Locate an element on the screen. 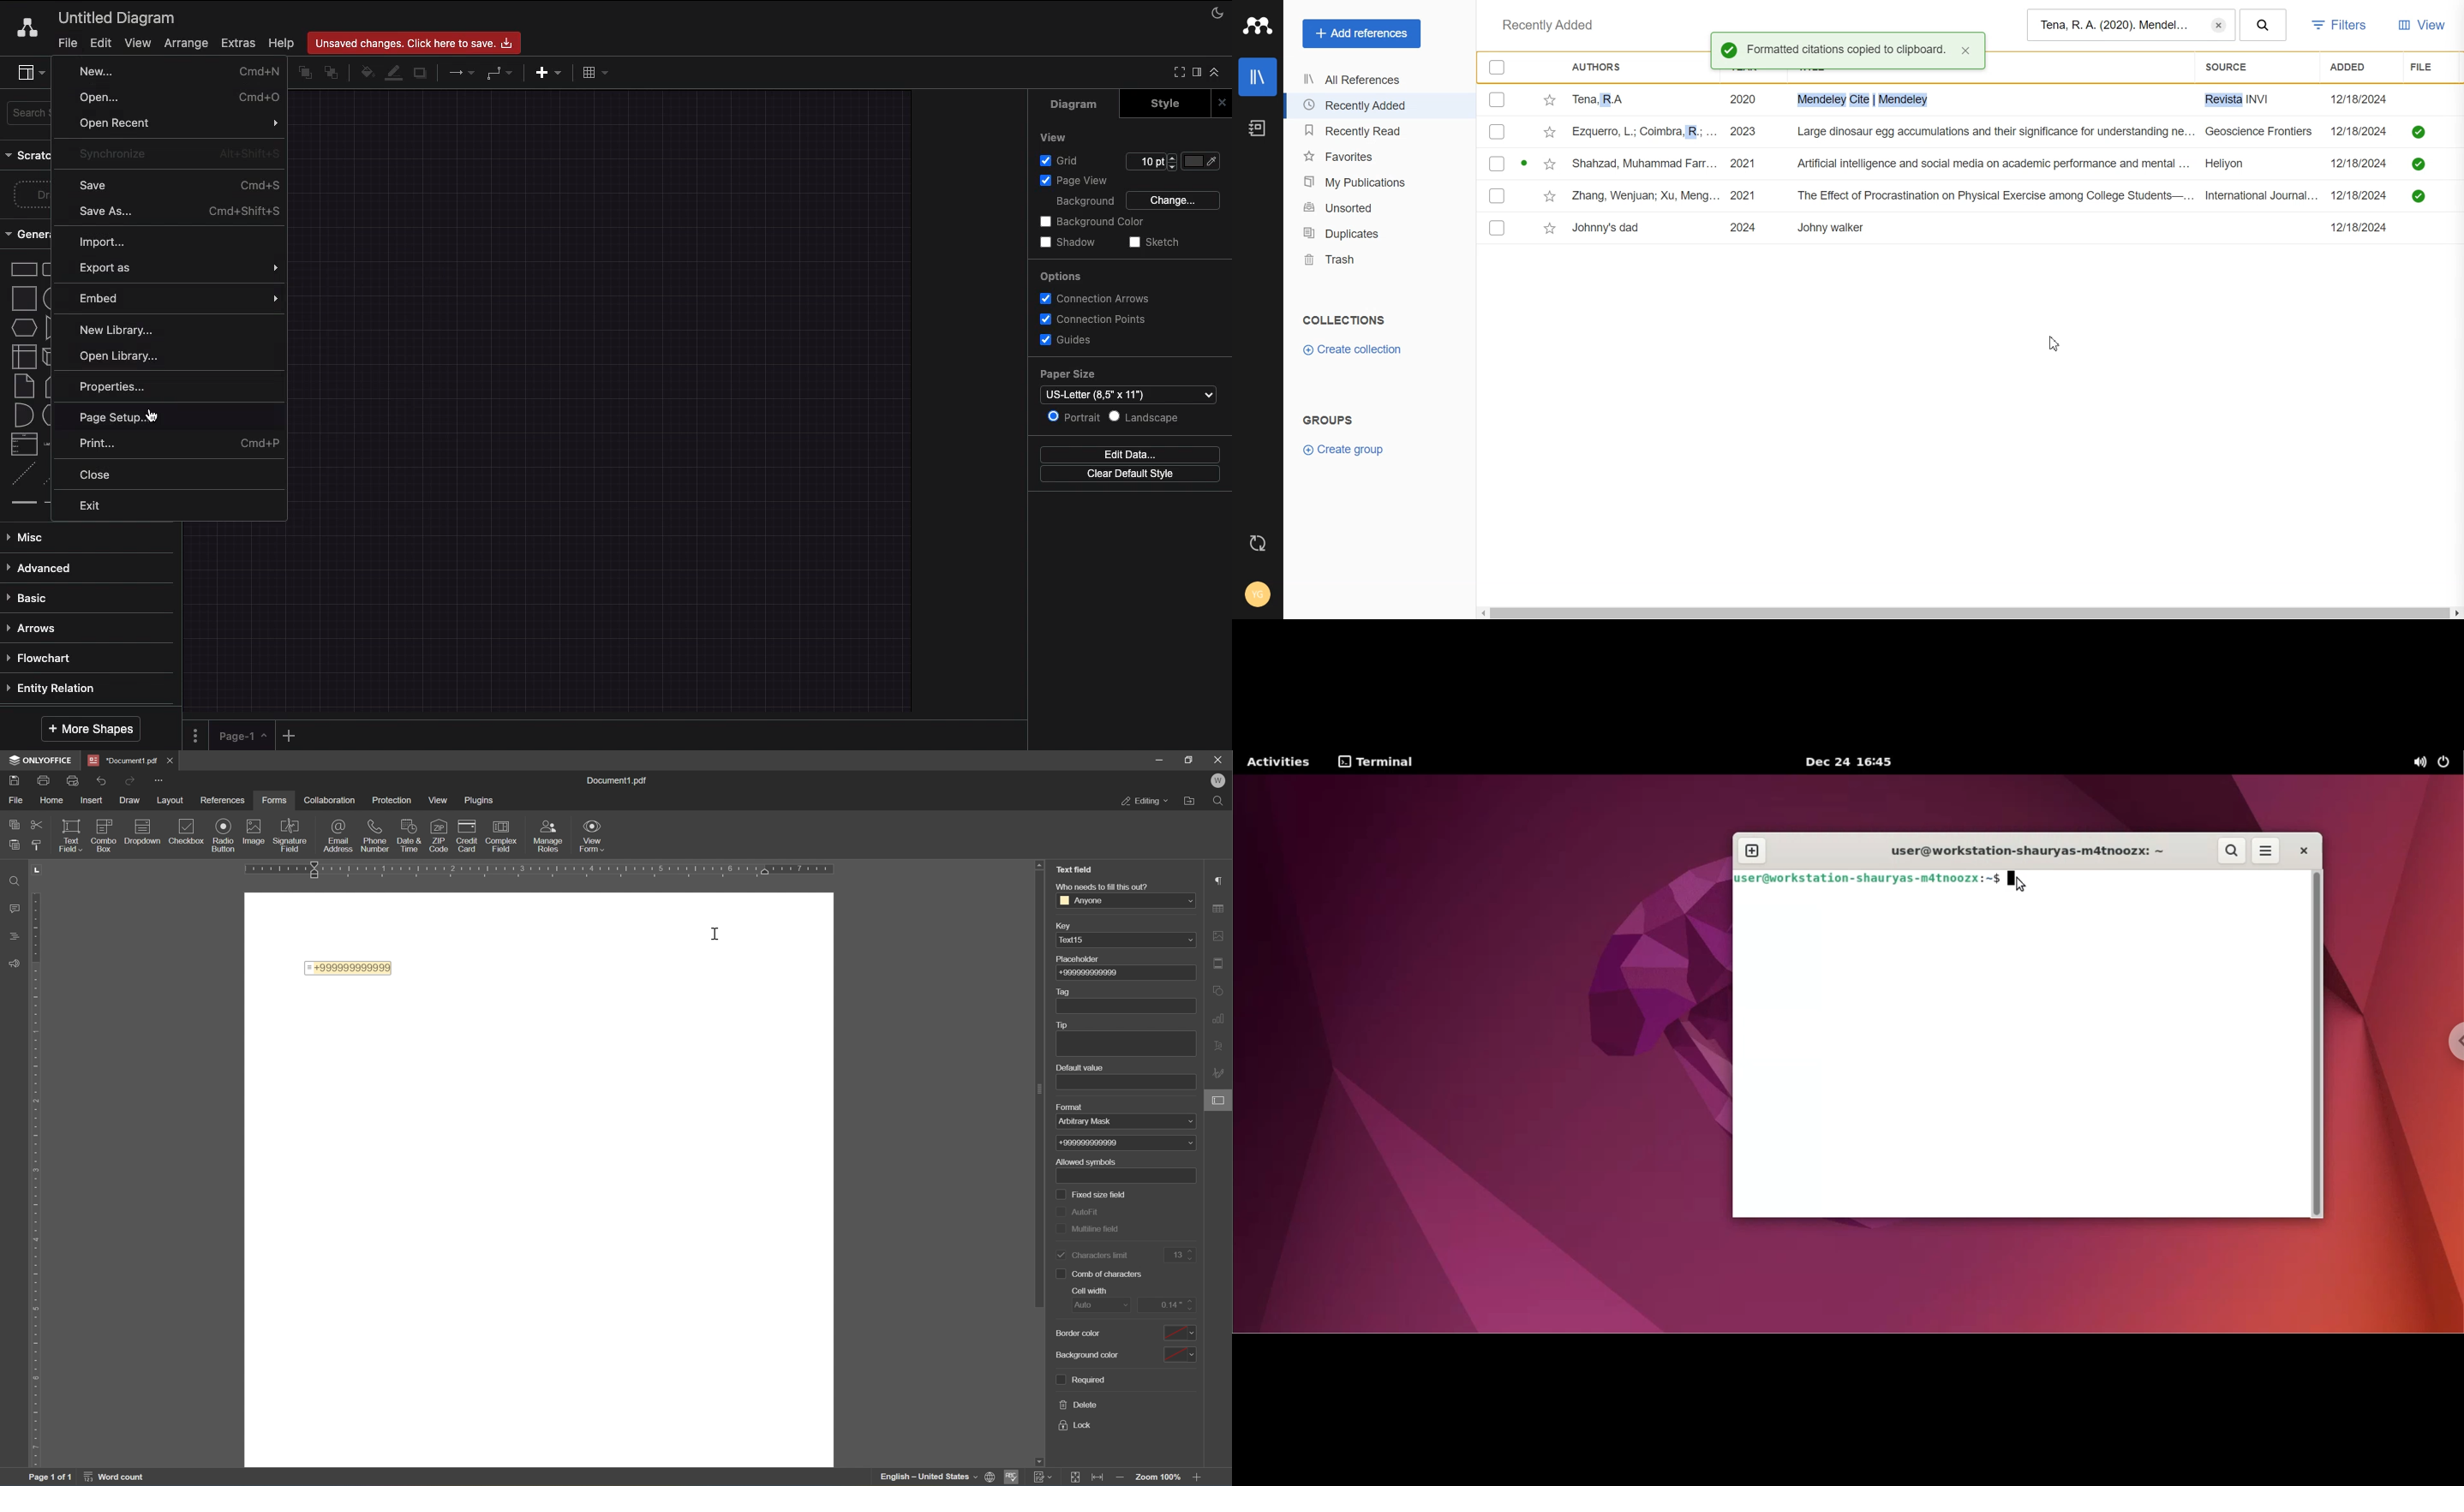 The height and width of the screenshot is (1512, 2464). insert phone number is located at coordinates (436, 851).